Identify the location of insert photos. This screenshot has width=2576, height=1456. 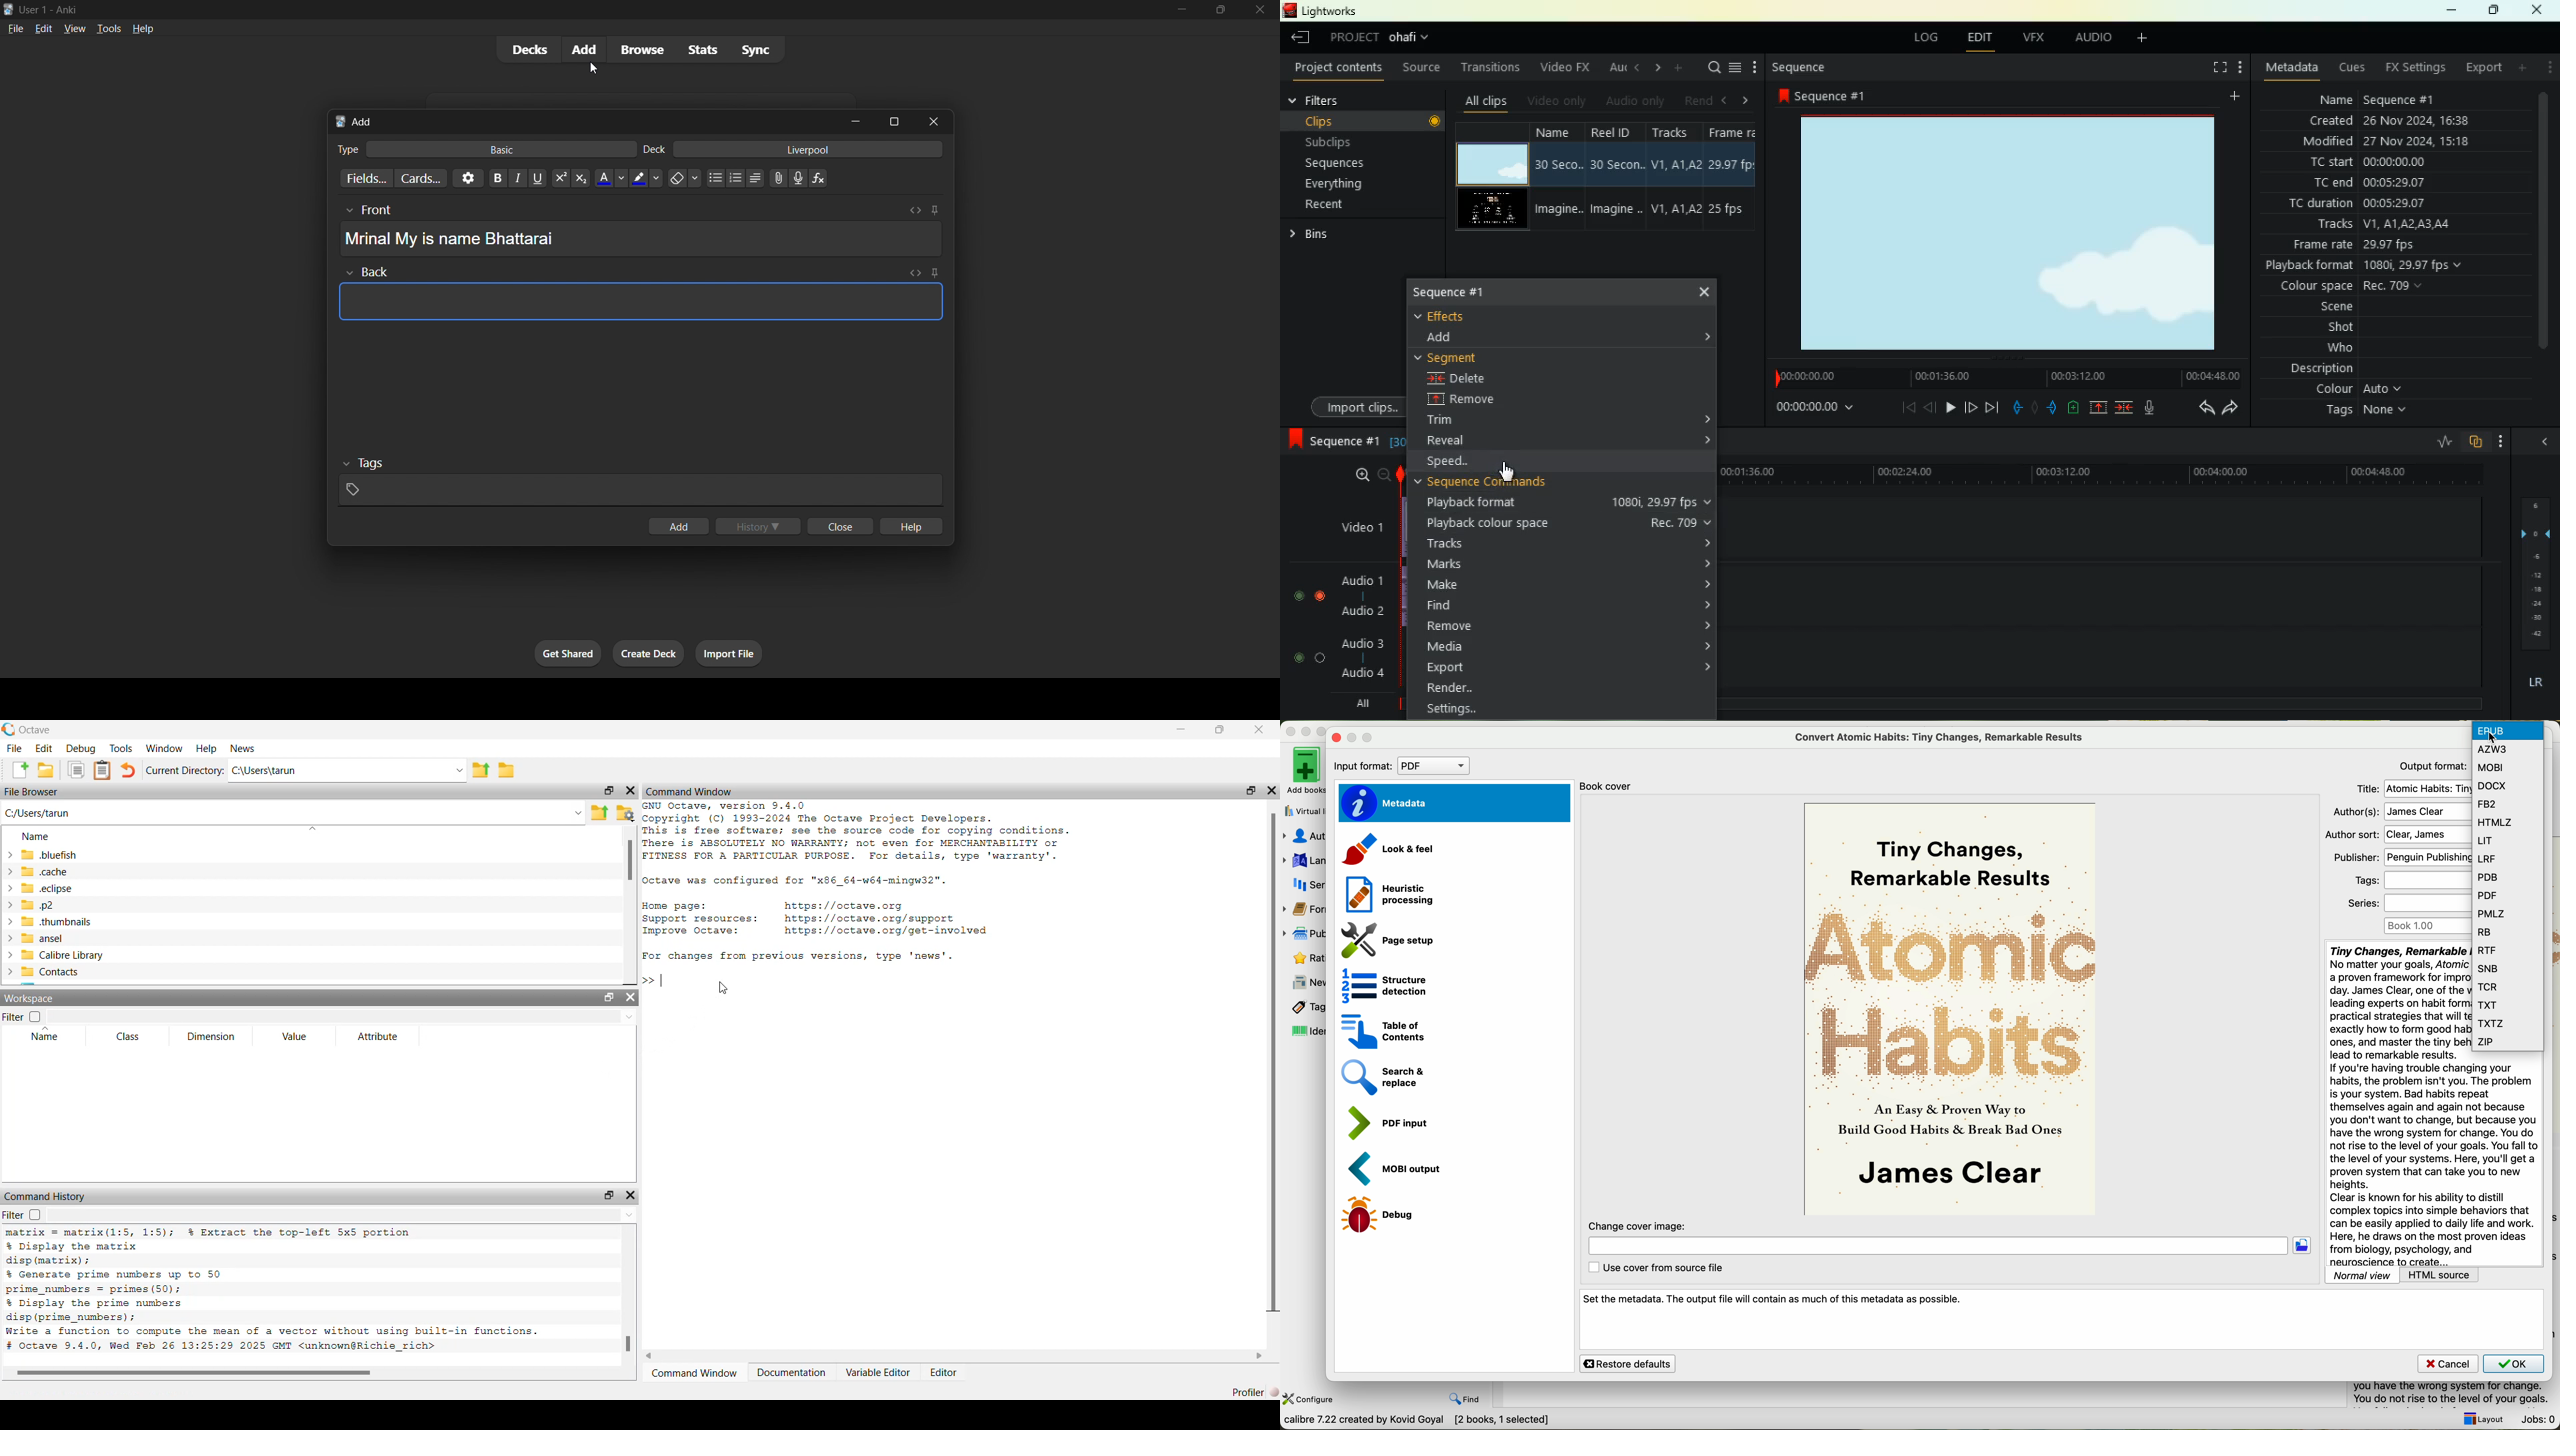
(775, 178).